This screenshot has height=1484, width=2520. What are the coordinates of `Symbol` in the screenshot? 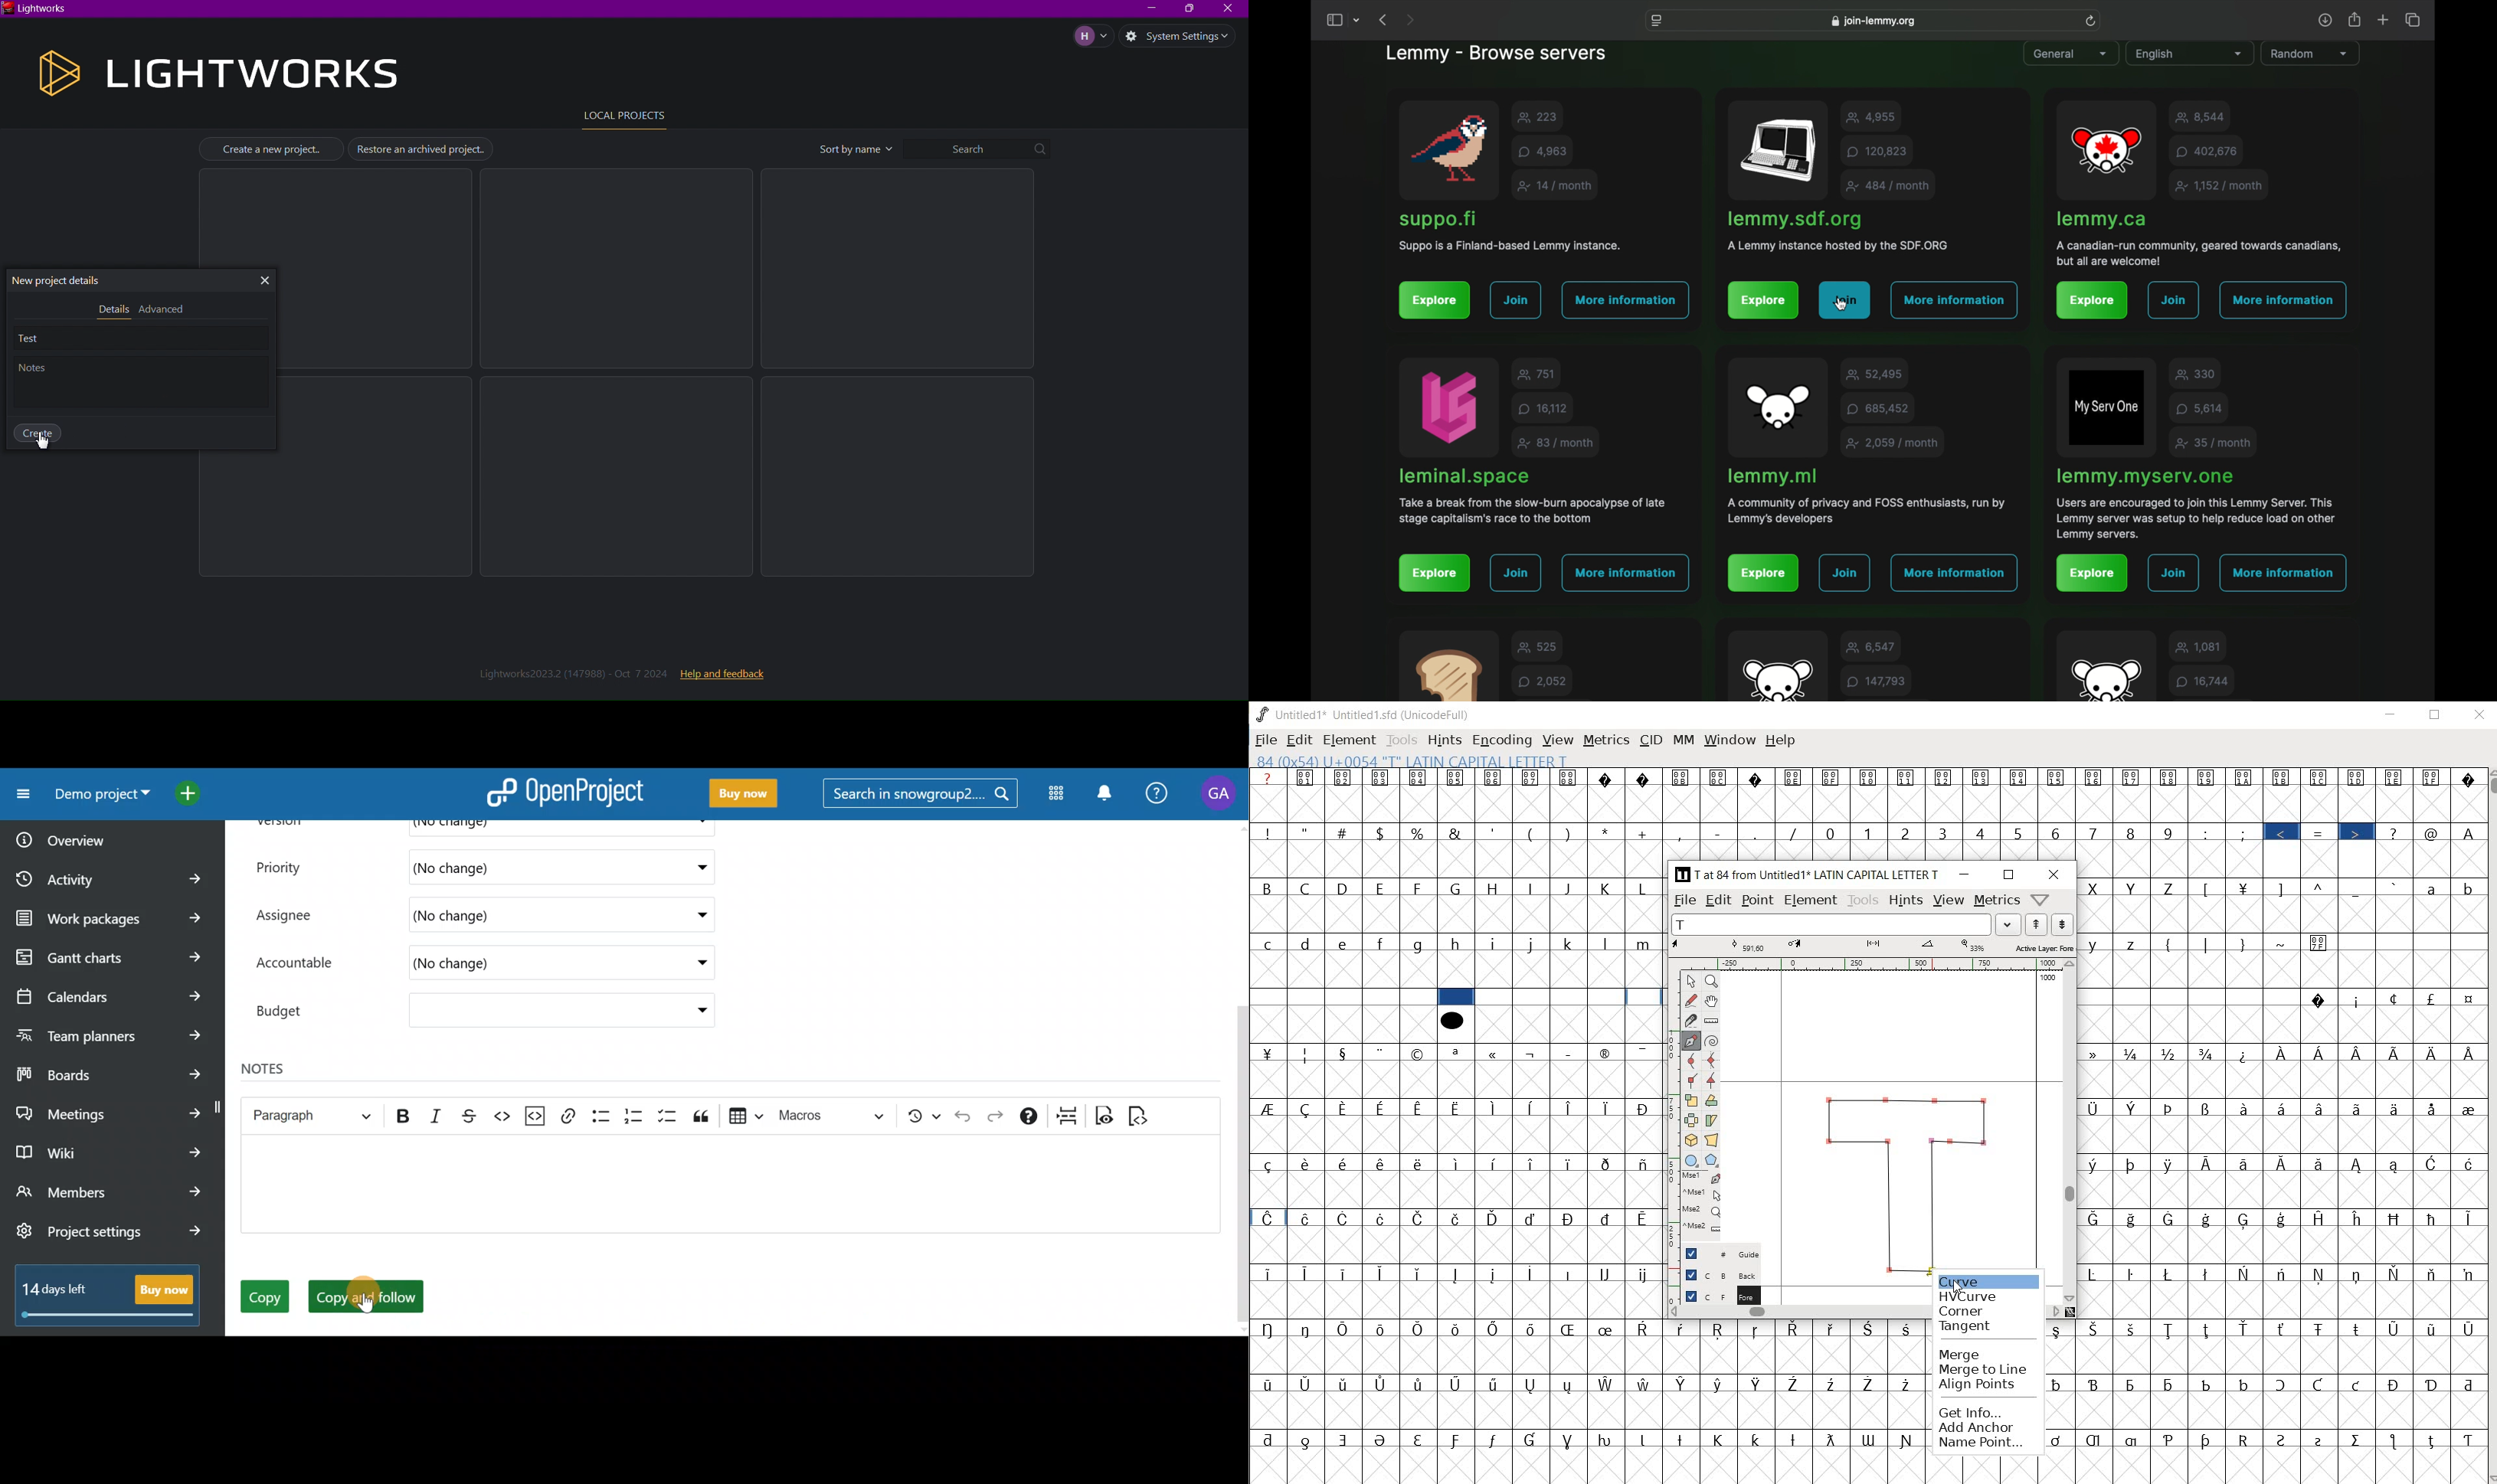 It's located at (1267, 1218).